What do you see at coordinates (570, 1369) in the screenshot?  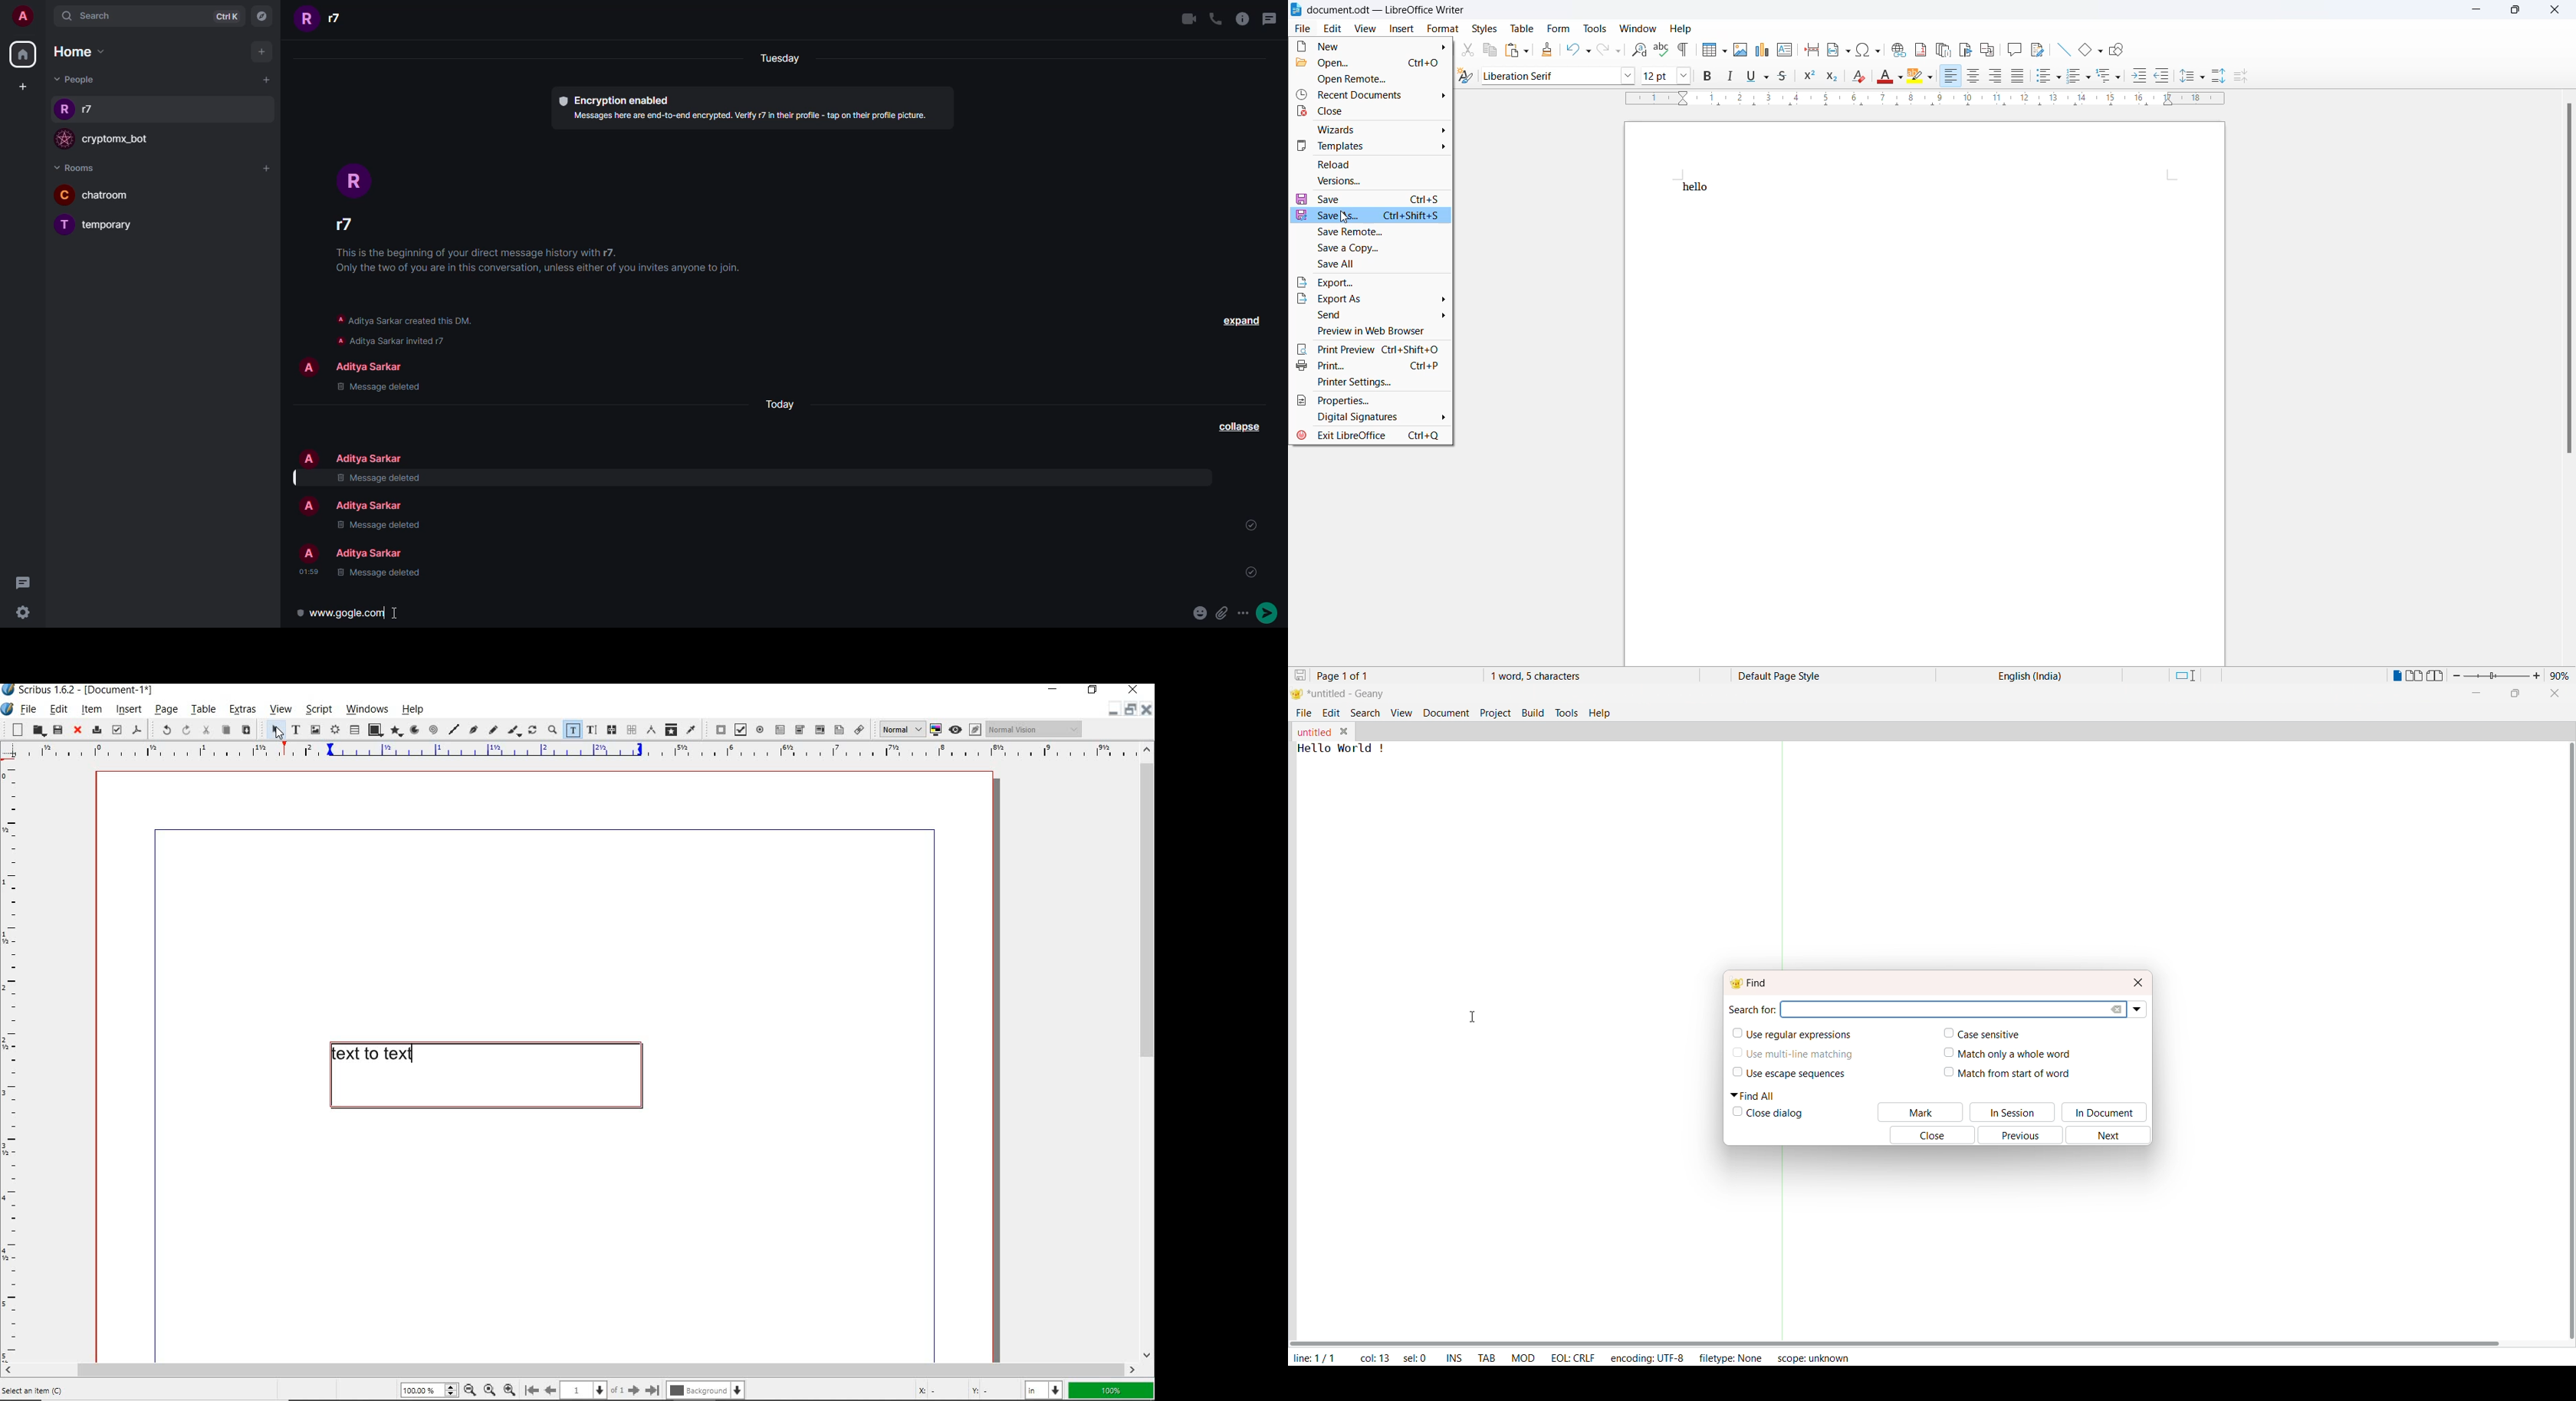 I see `scrollbar` at bounding box center [570, 1369].